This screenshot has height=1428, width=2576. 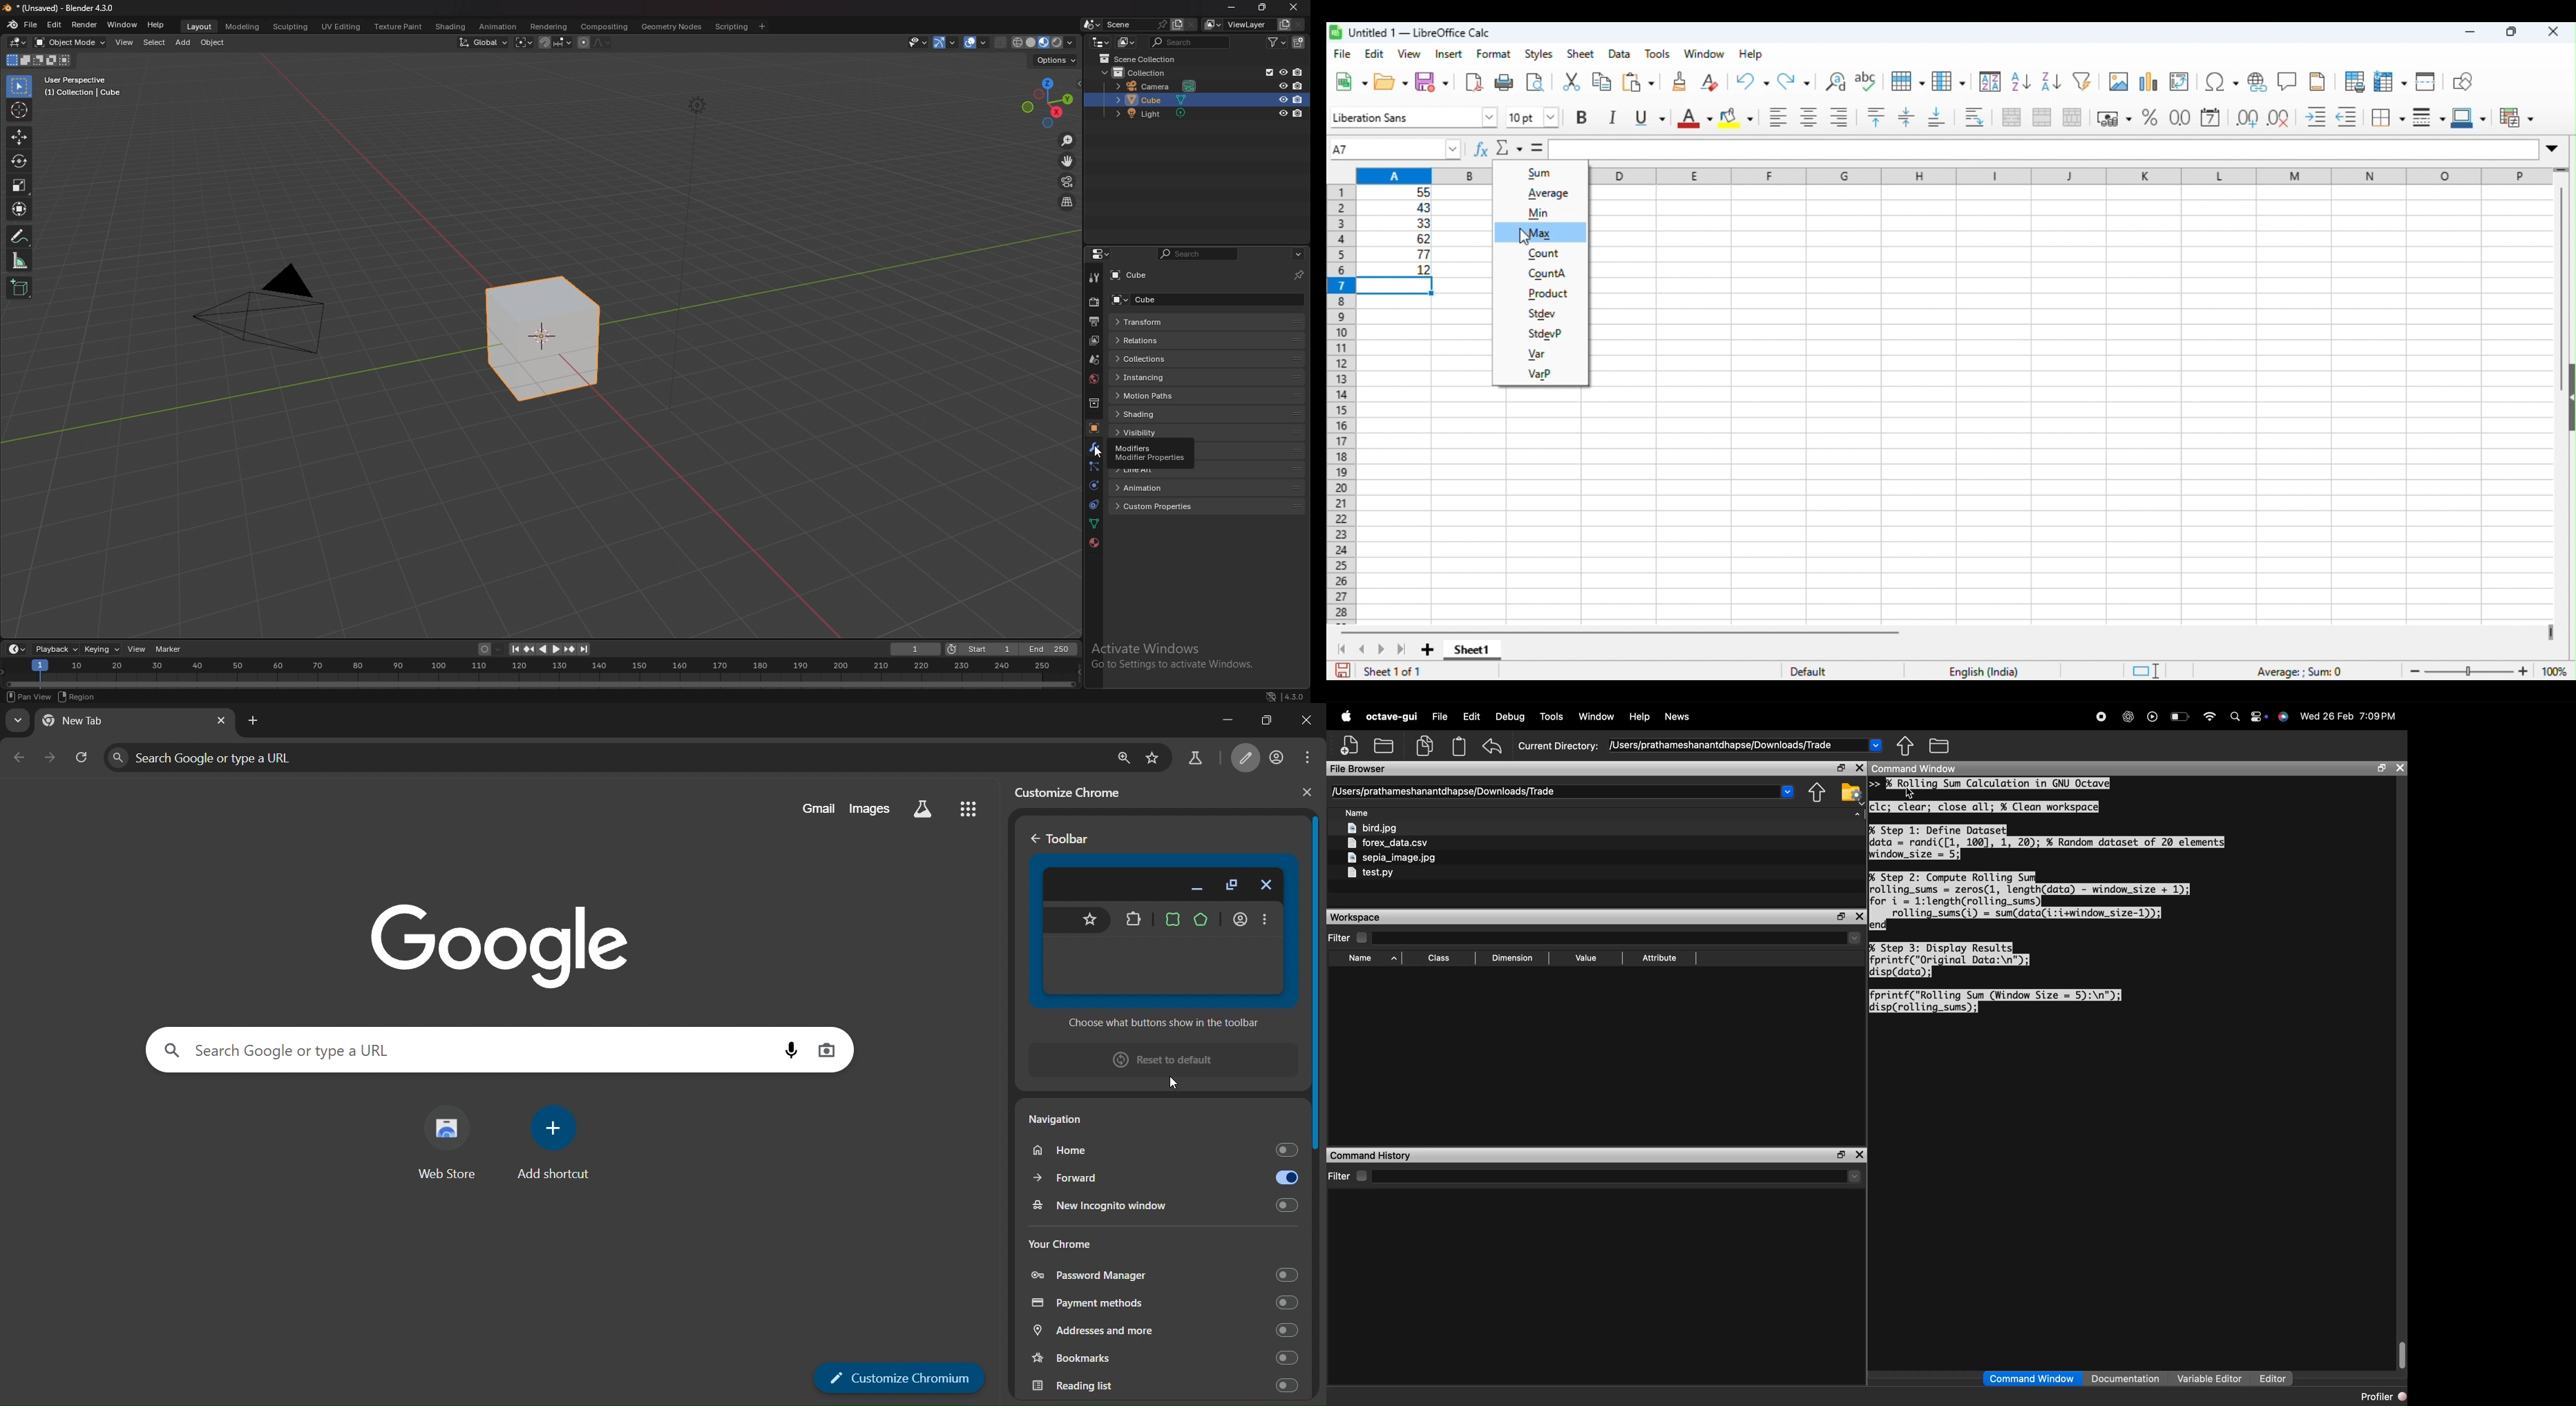 I want to click on resize, so click(x=1262, y=7).